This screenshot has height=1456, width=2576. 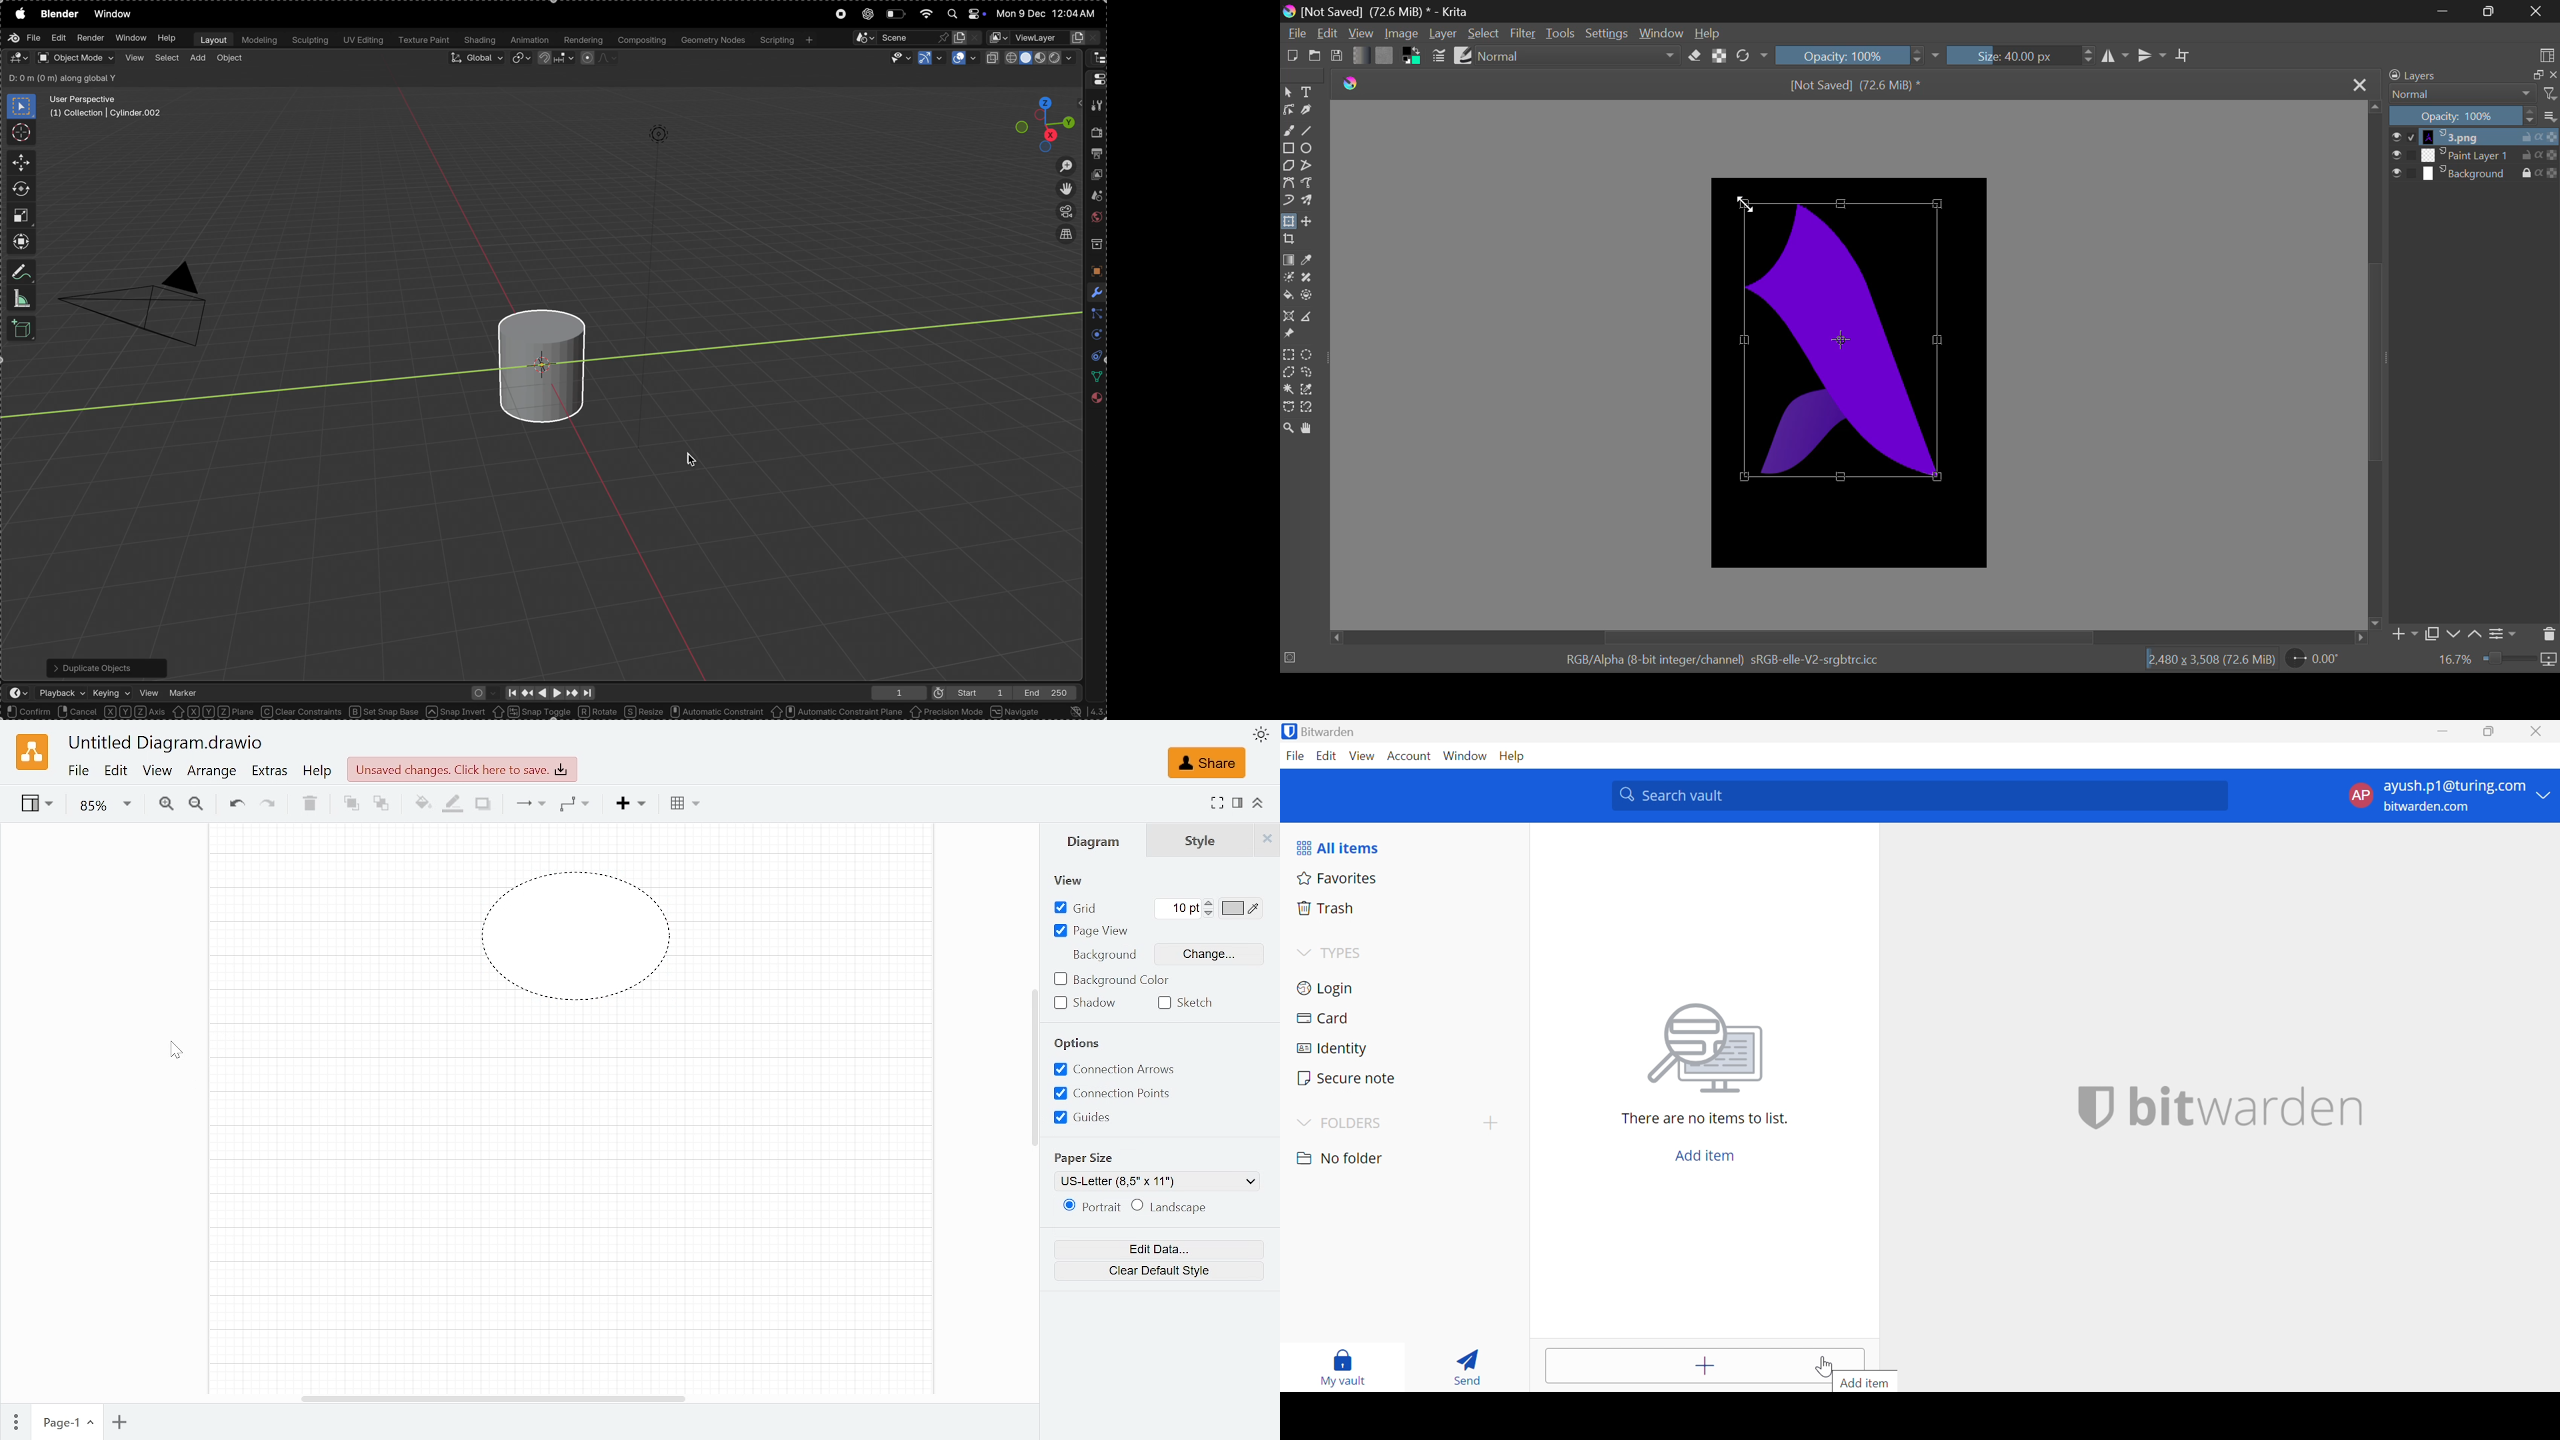 What do you see at coordinates (1193, 842) in the screenshot?
I see `Style` at bounding box center [1193, 842].